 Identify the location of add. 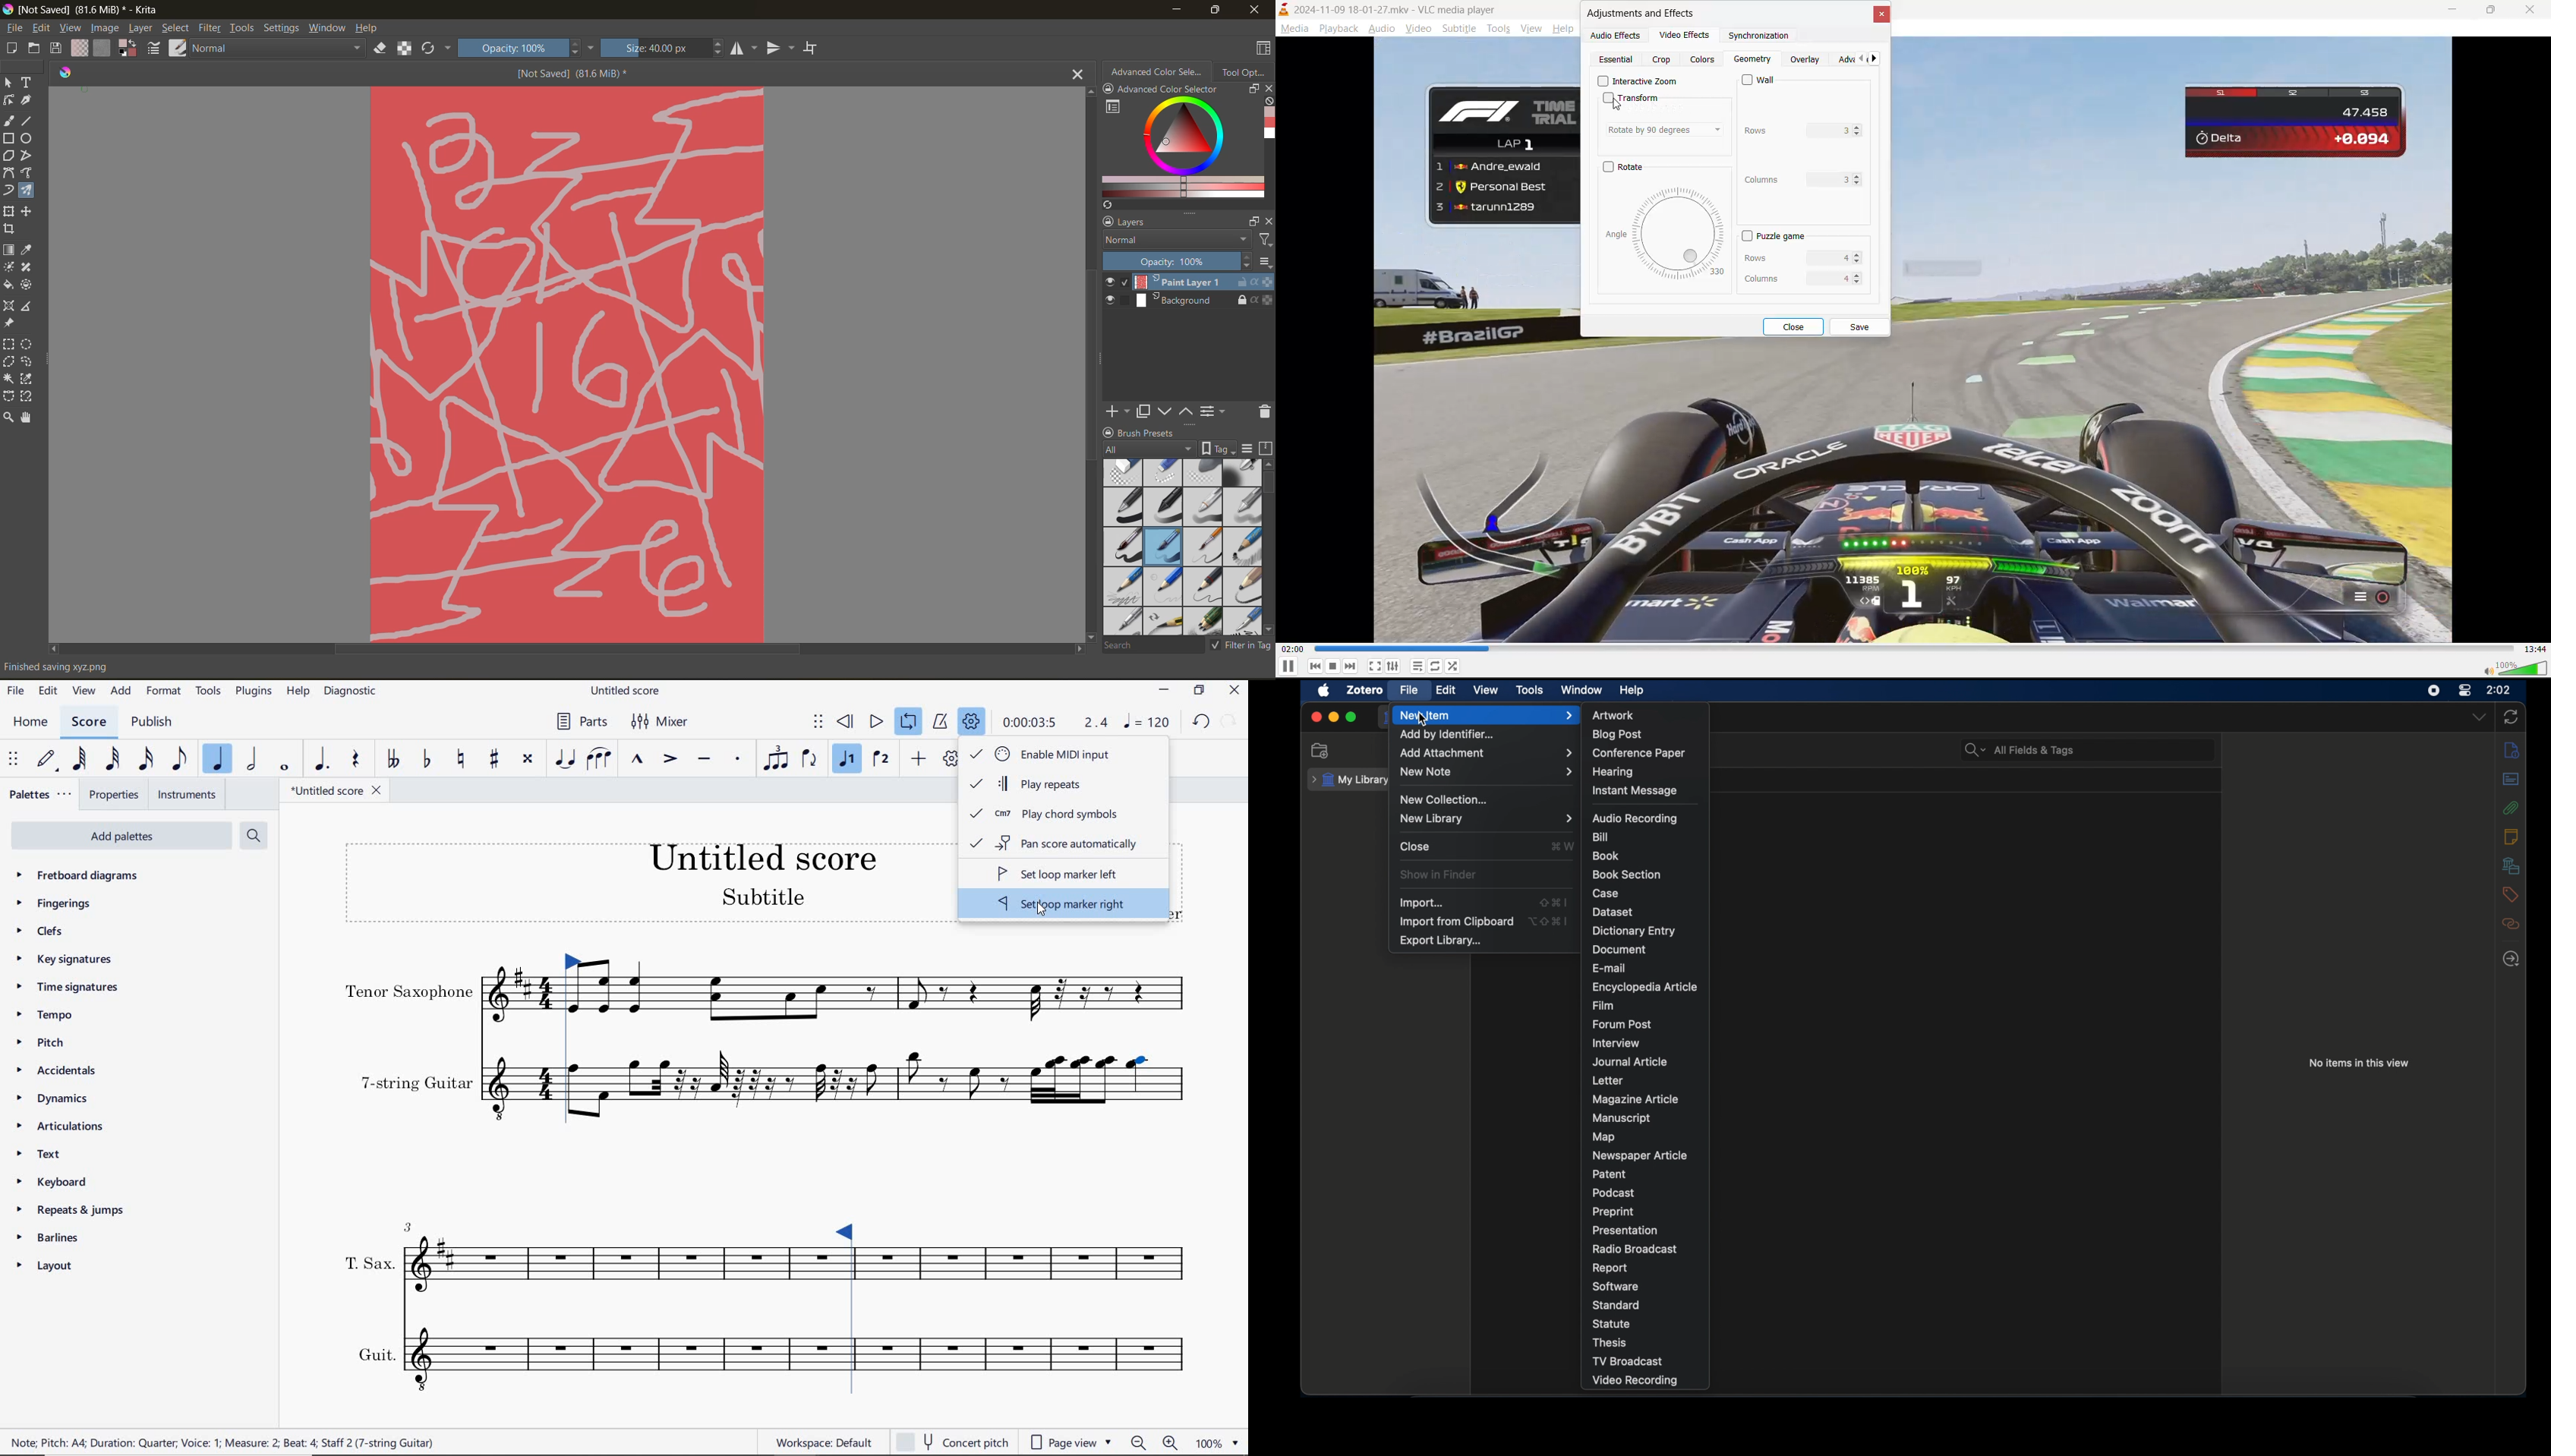
(1115, 410).